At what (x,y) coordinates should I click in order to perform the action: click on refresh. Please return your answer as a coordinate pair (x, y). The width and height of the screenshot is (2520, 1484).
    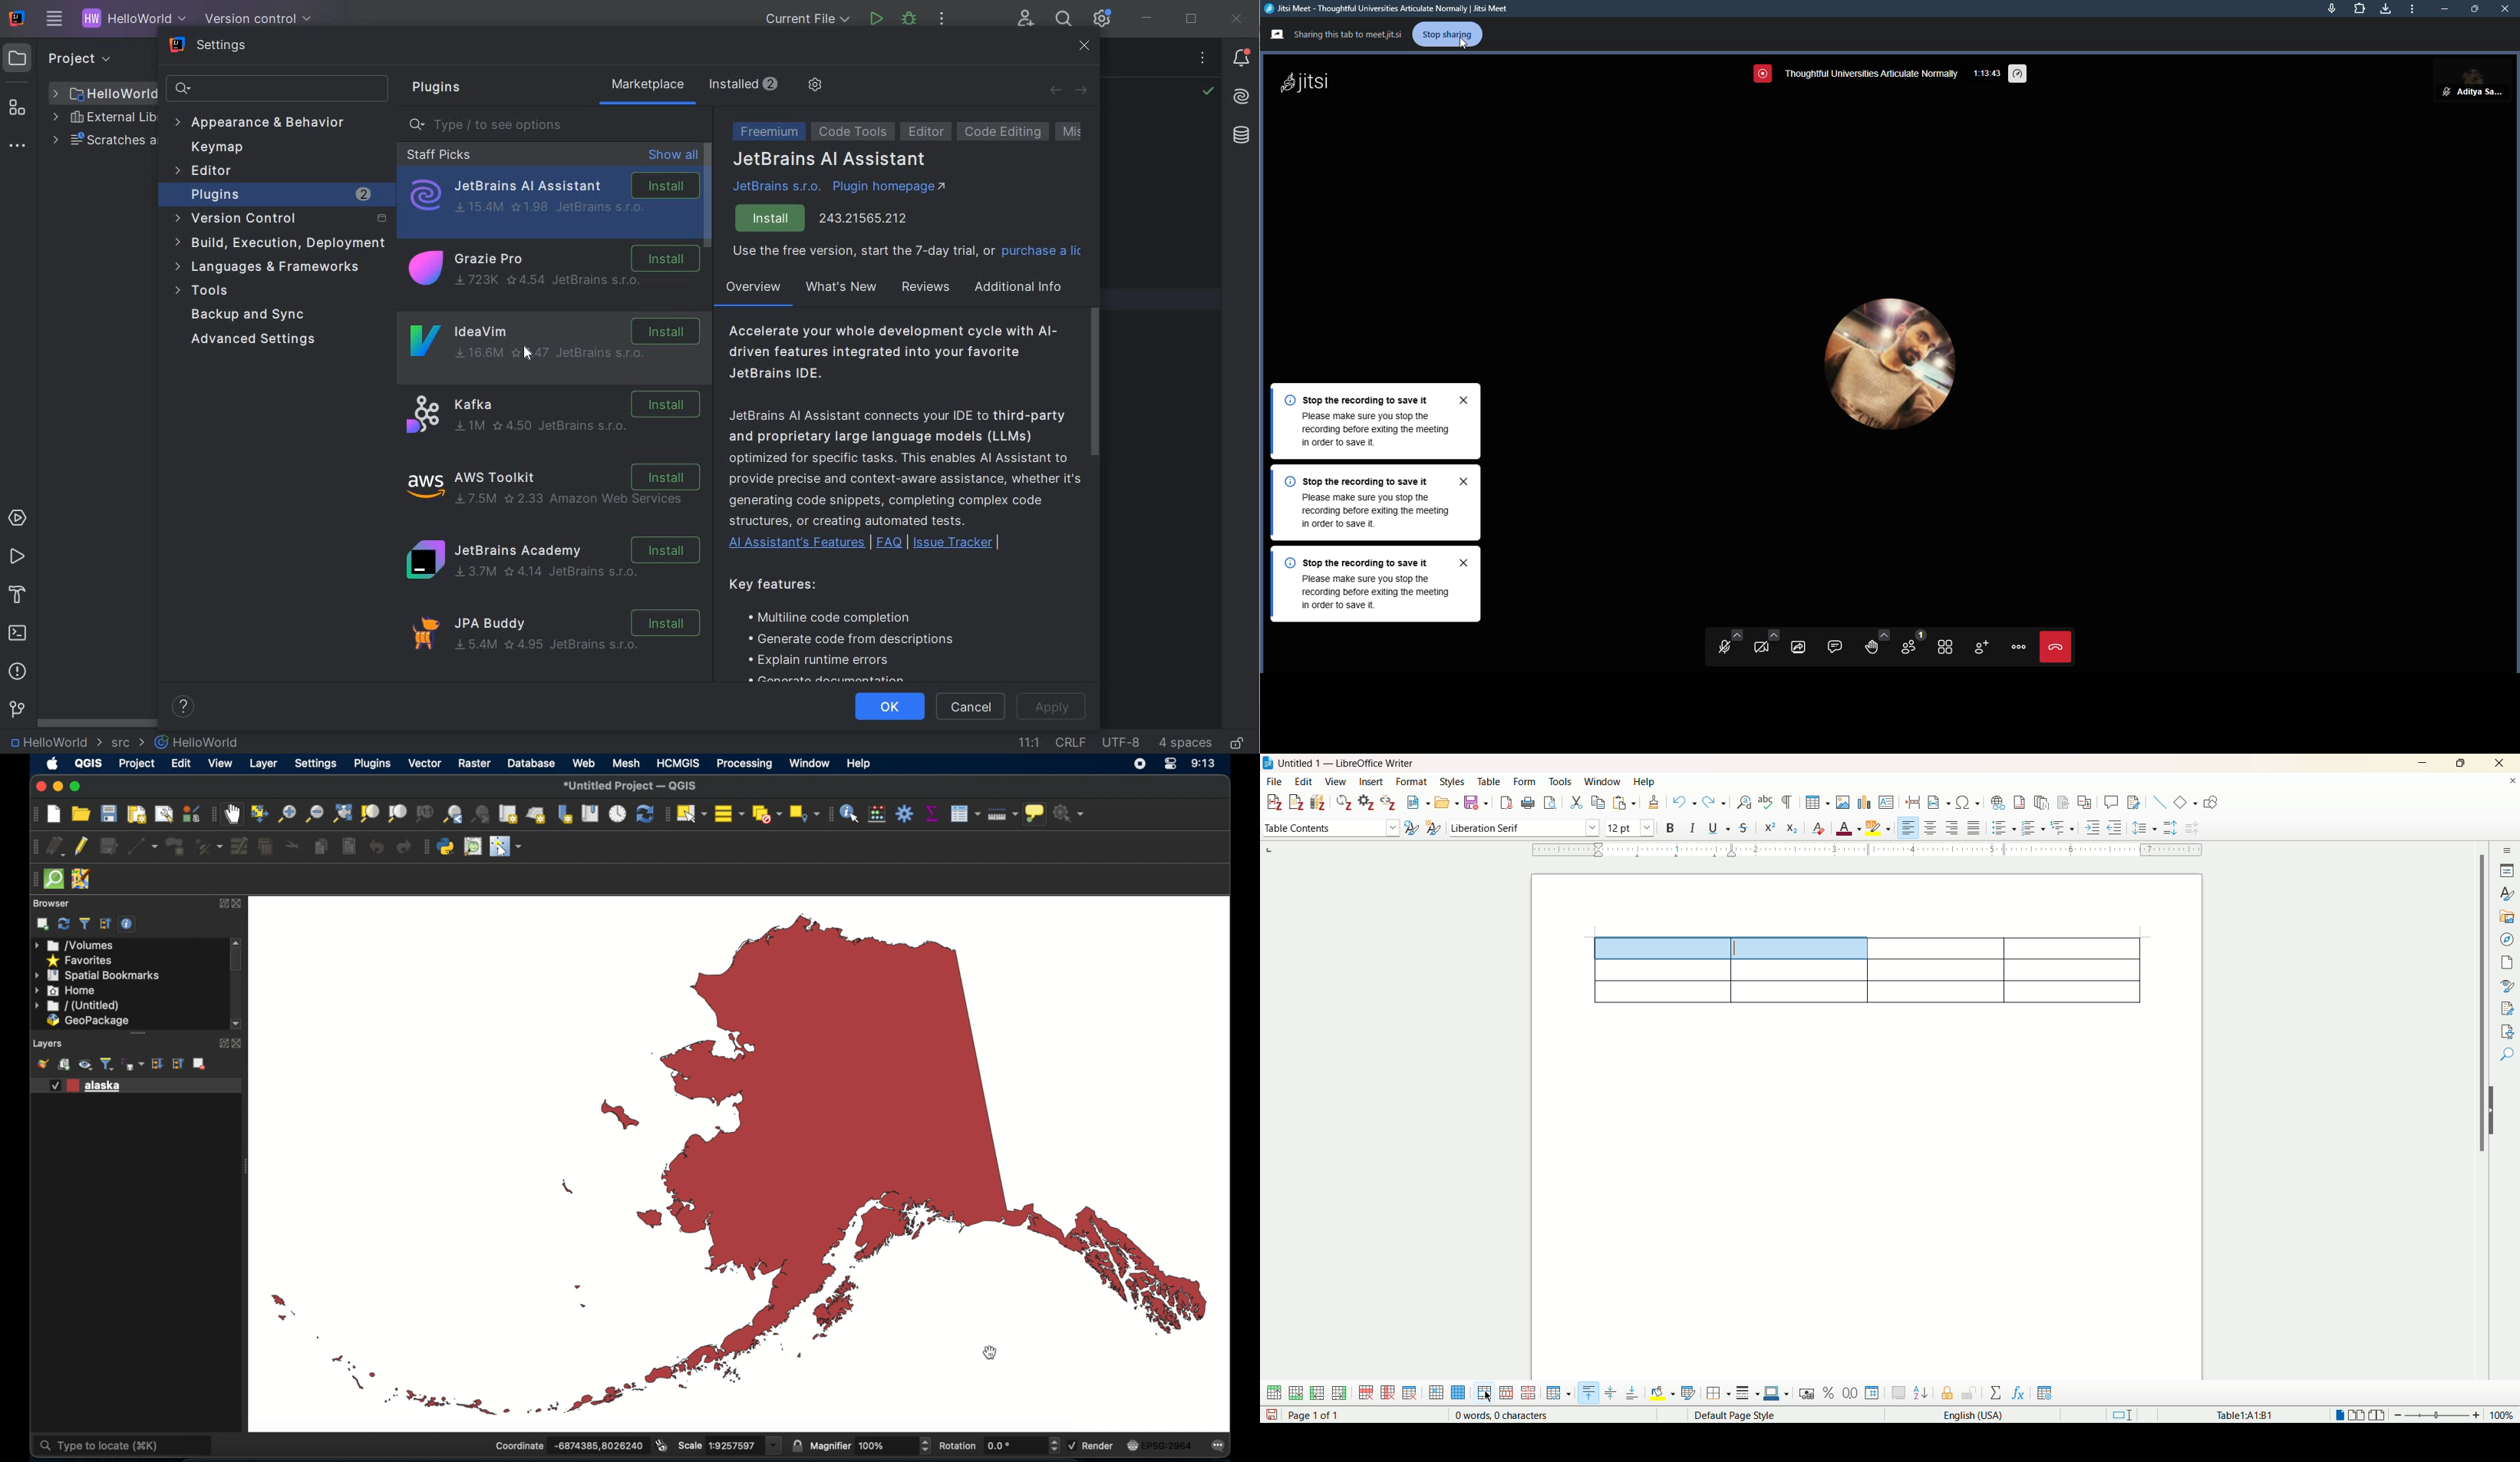
    Looking at the image, I should click on (644, 813).